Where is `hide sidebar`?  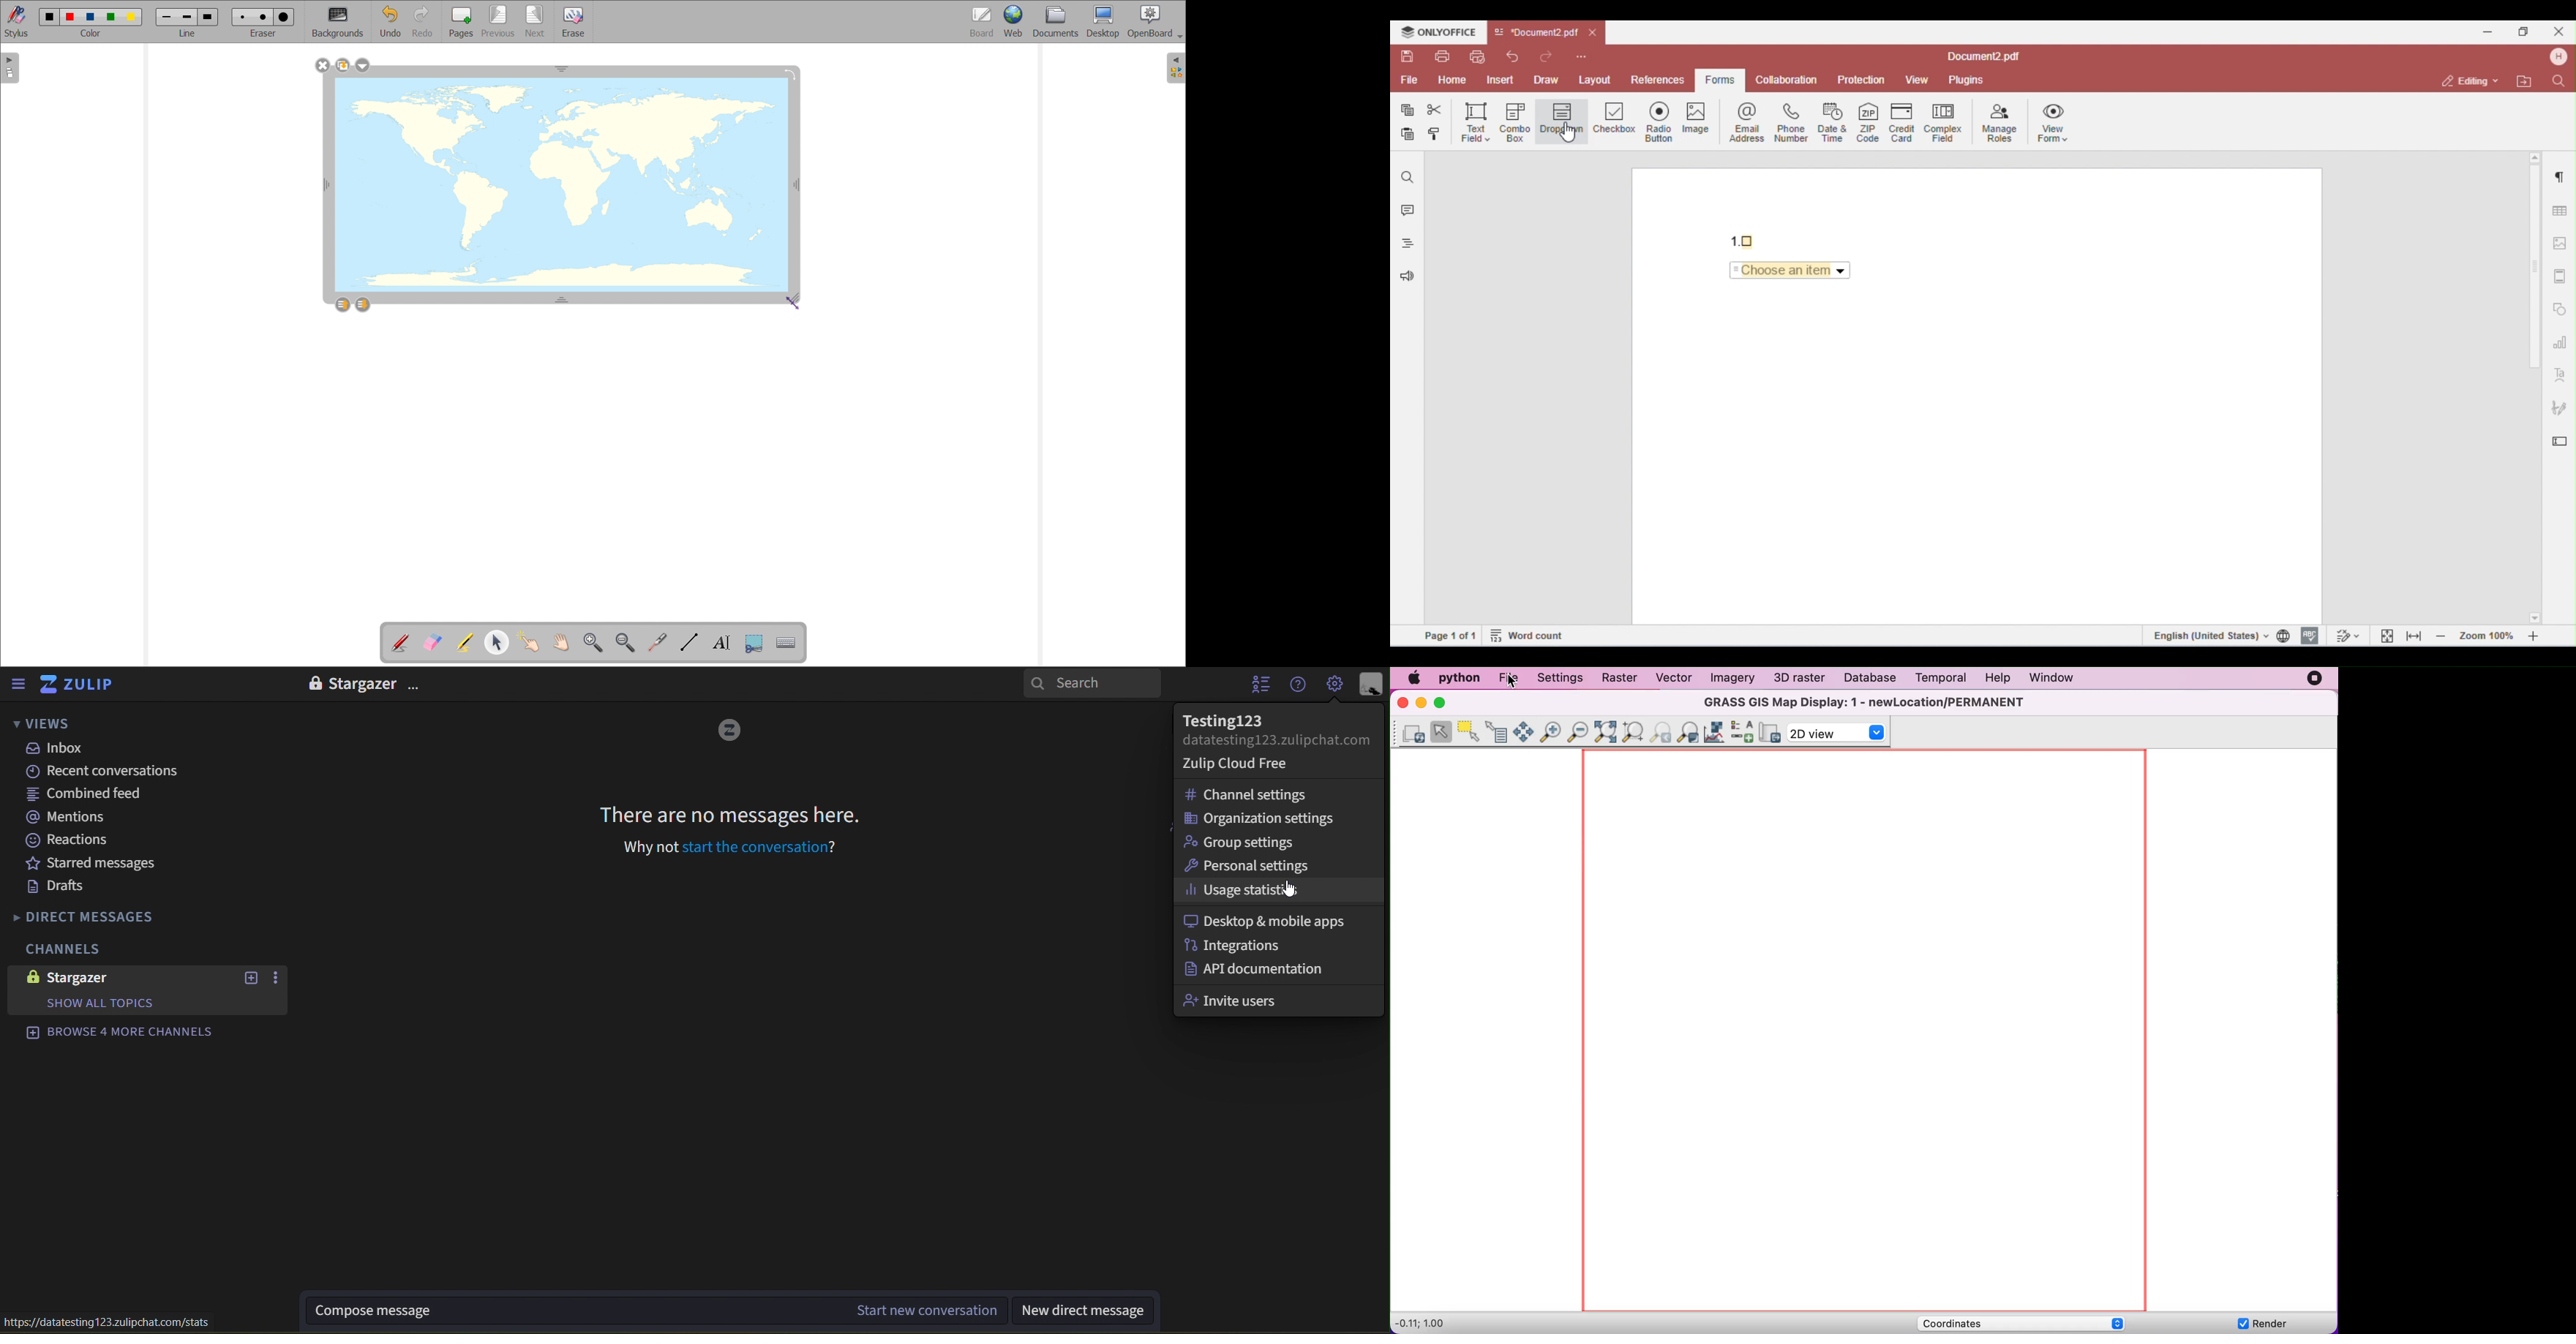 hide sidebar is located at coordinates (19, 684).